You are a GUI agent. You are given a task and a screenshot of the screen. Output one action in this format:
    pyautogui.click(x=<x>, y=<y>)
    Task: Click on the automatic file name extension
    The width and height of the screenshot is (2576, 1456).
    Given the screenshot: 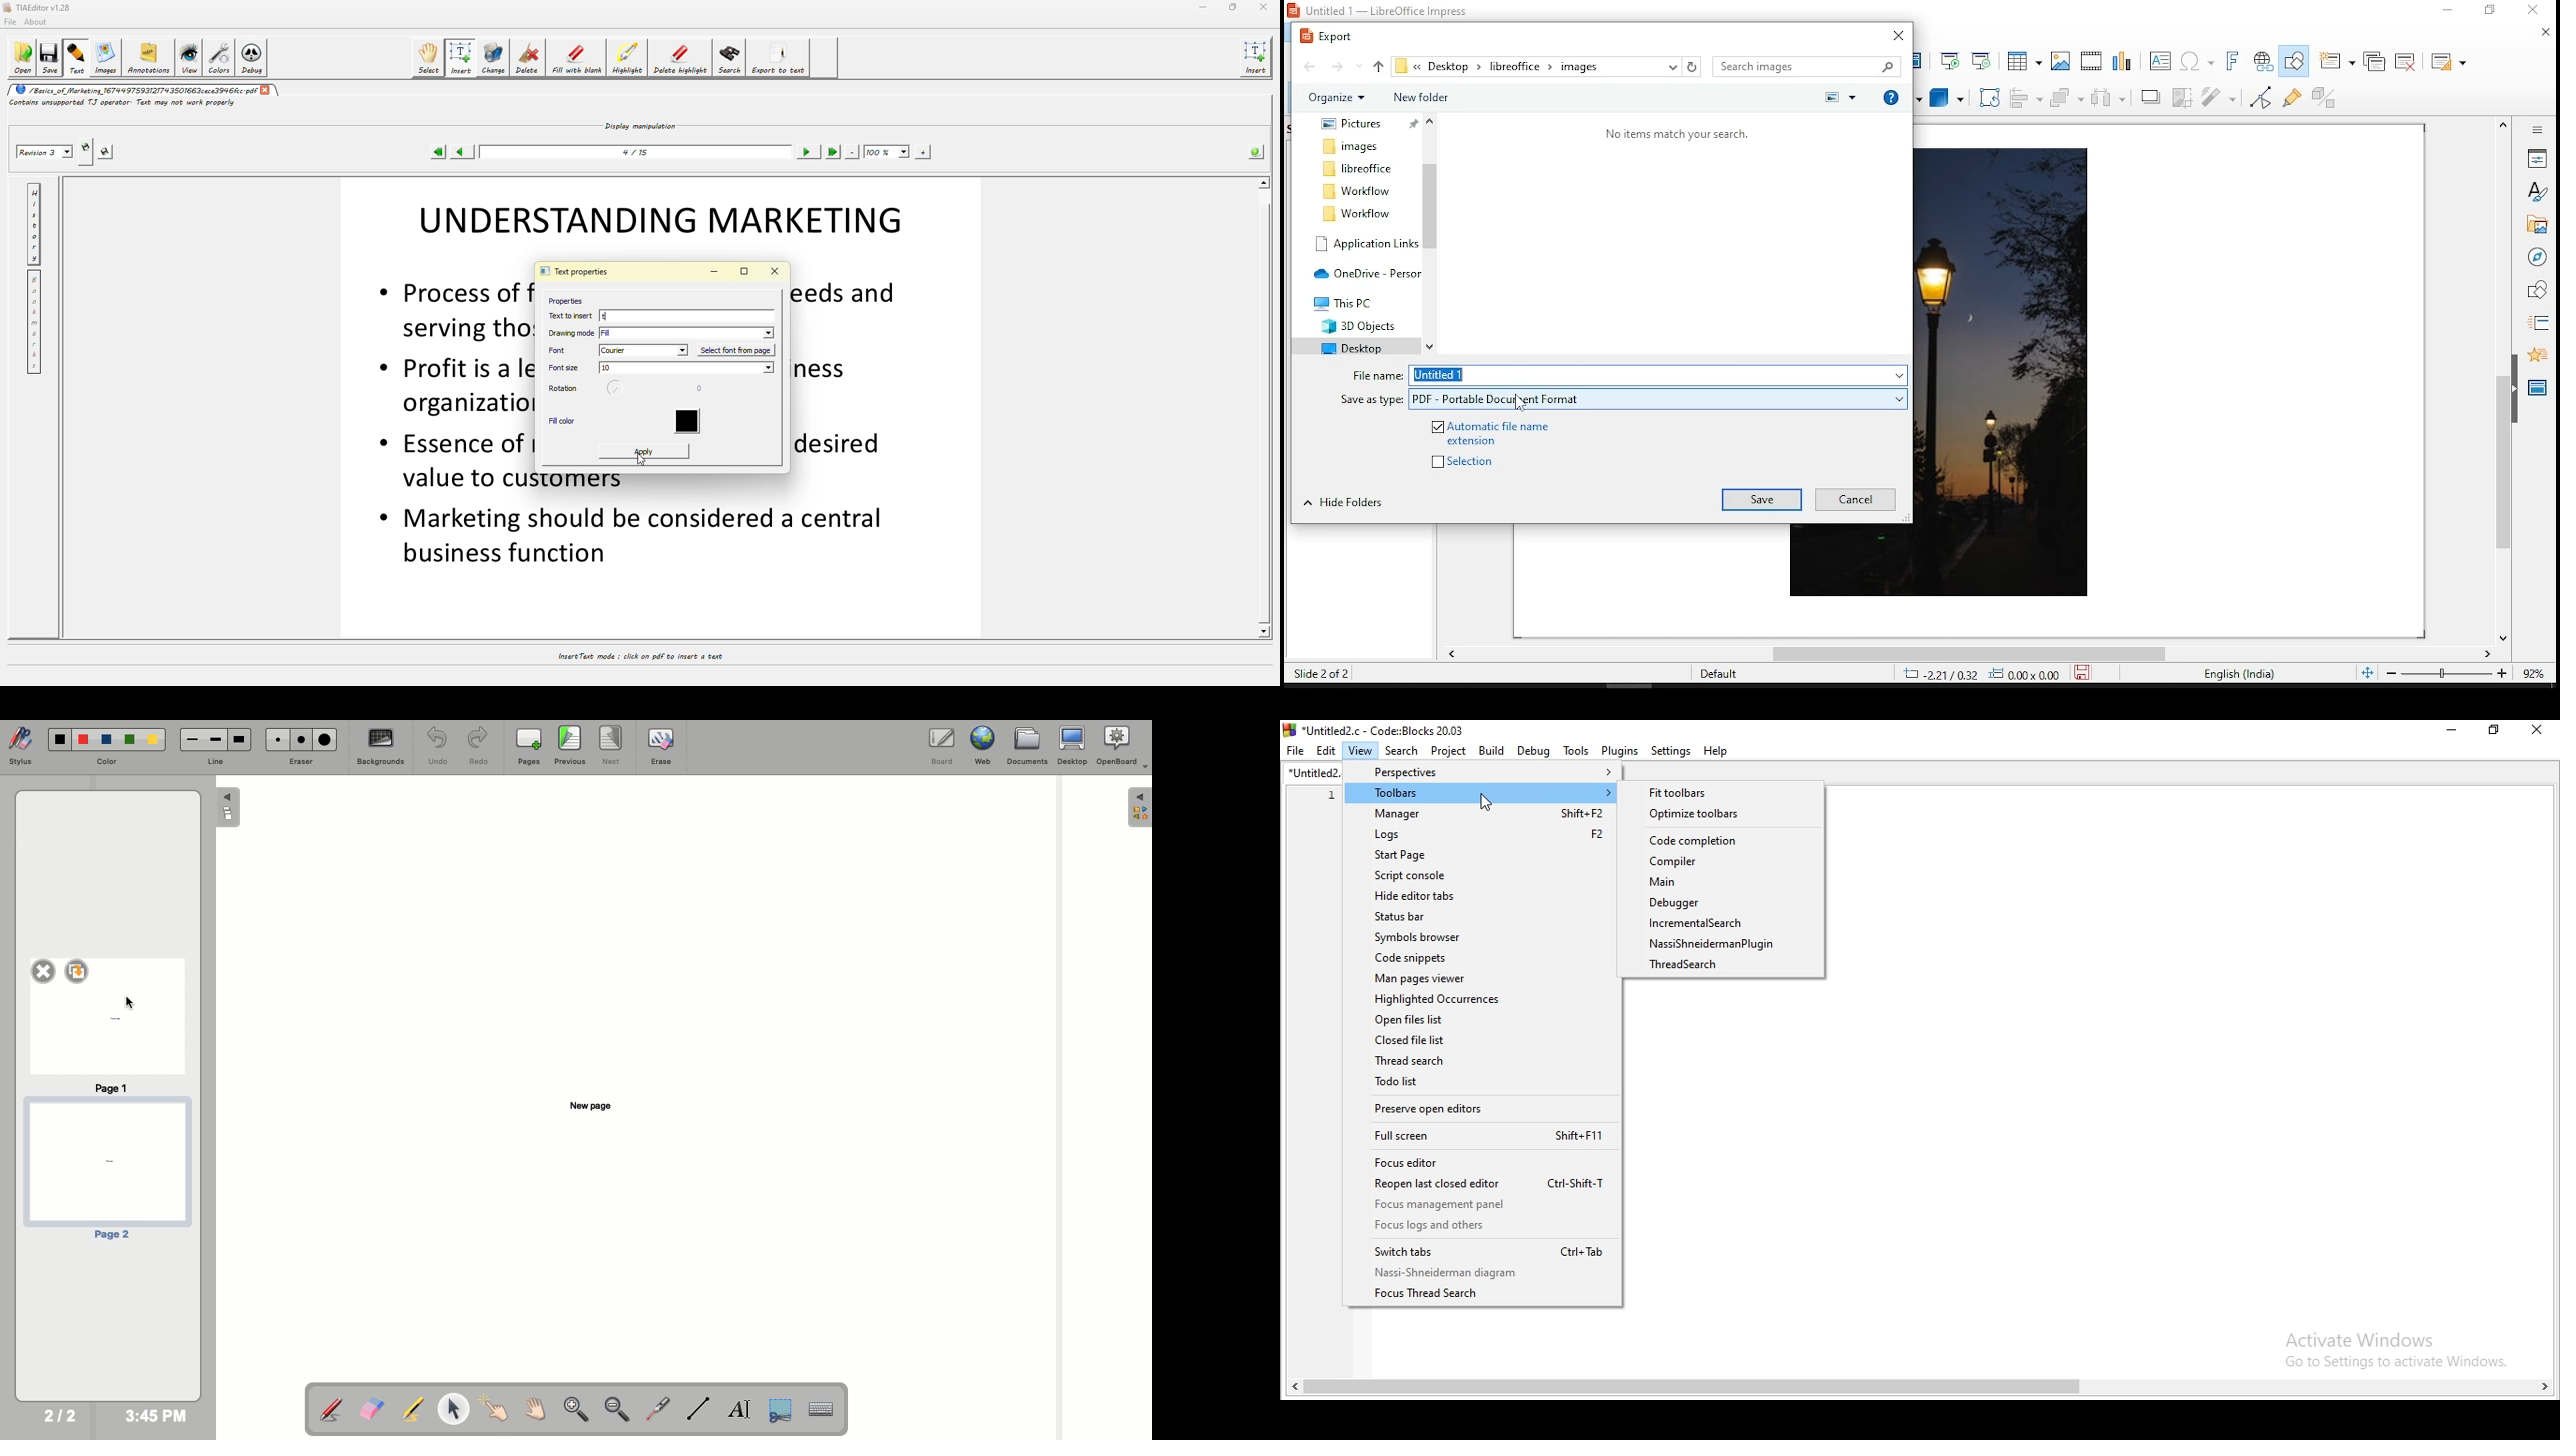 What is the action you would take?
    pyautogui.click(x=1495, y=432)
    